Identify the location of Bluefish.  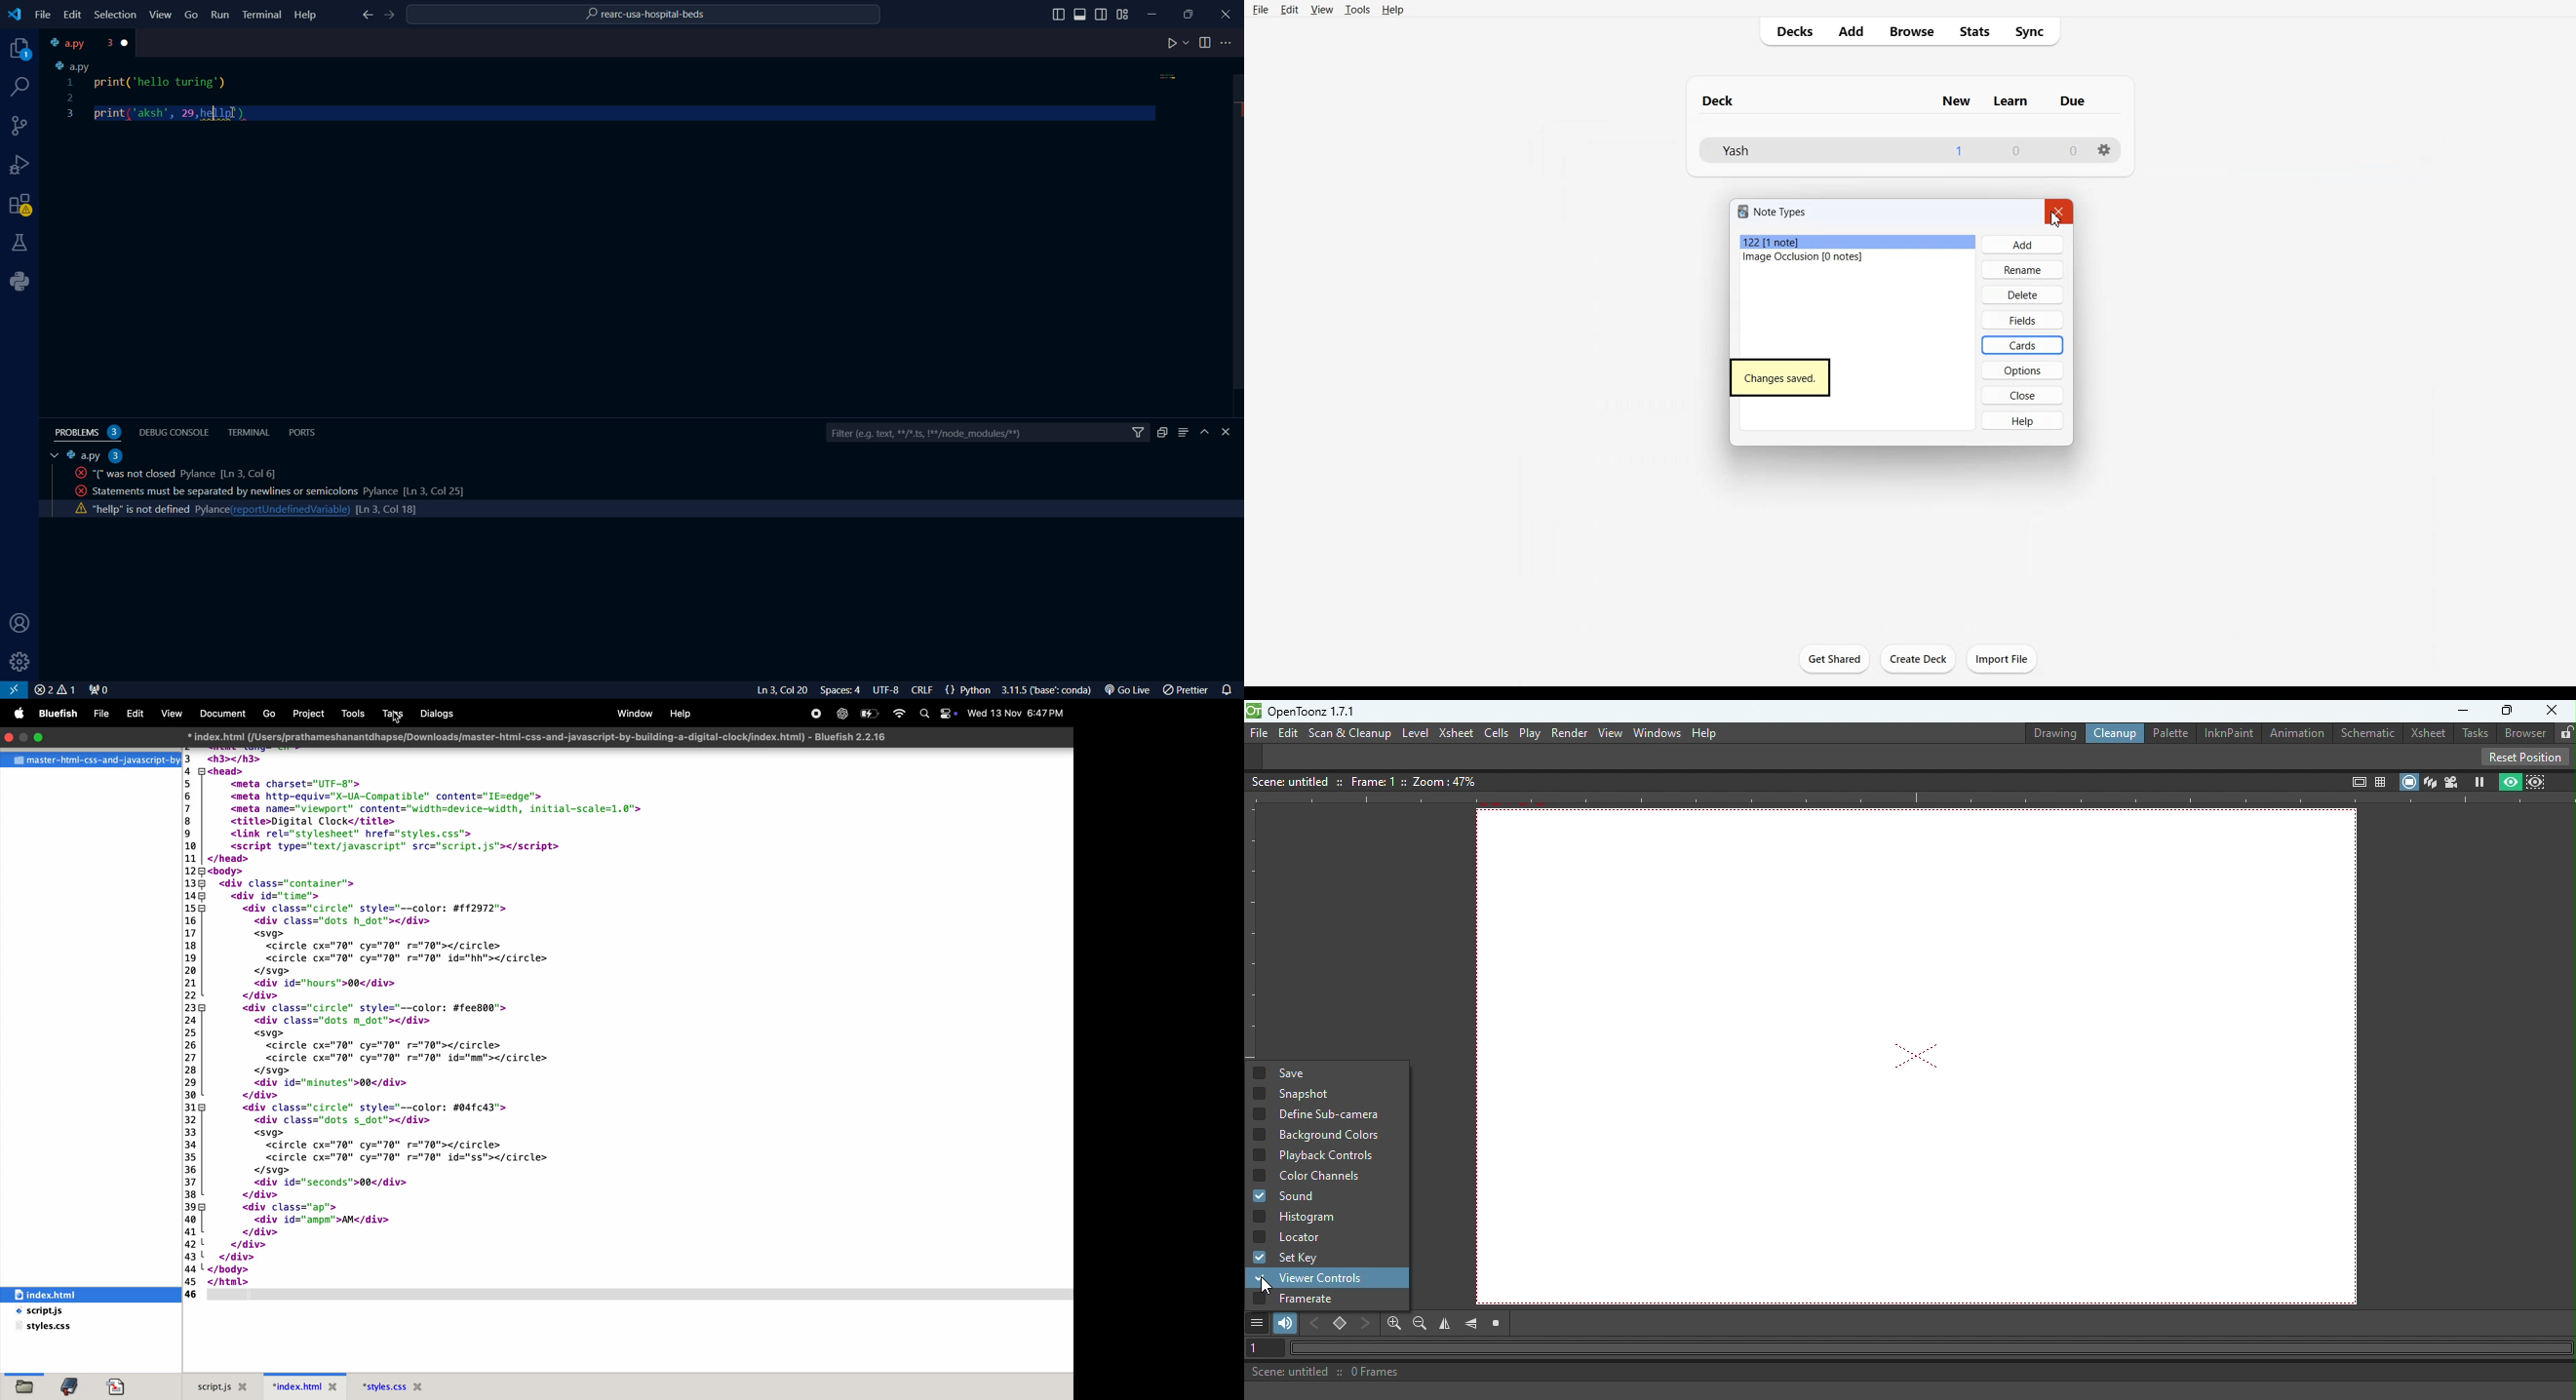
(62, 712).